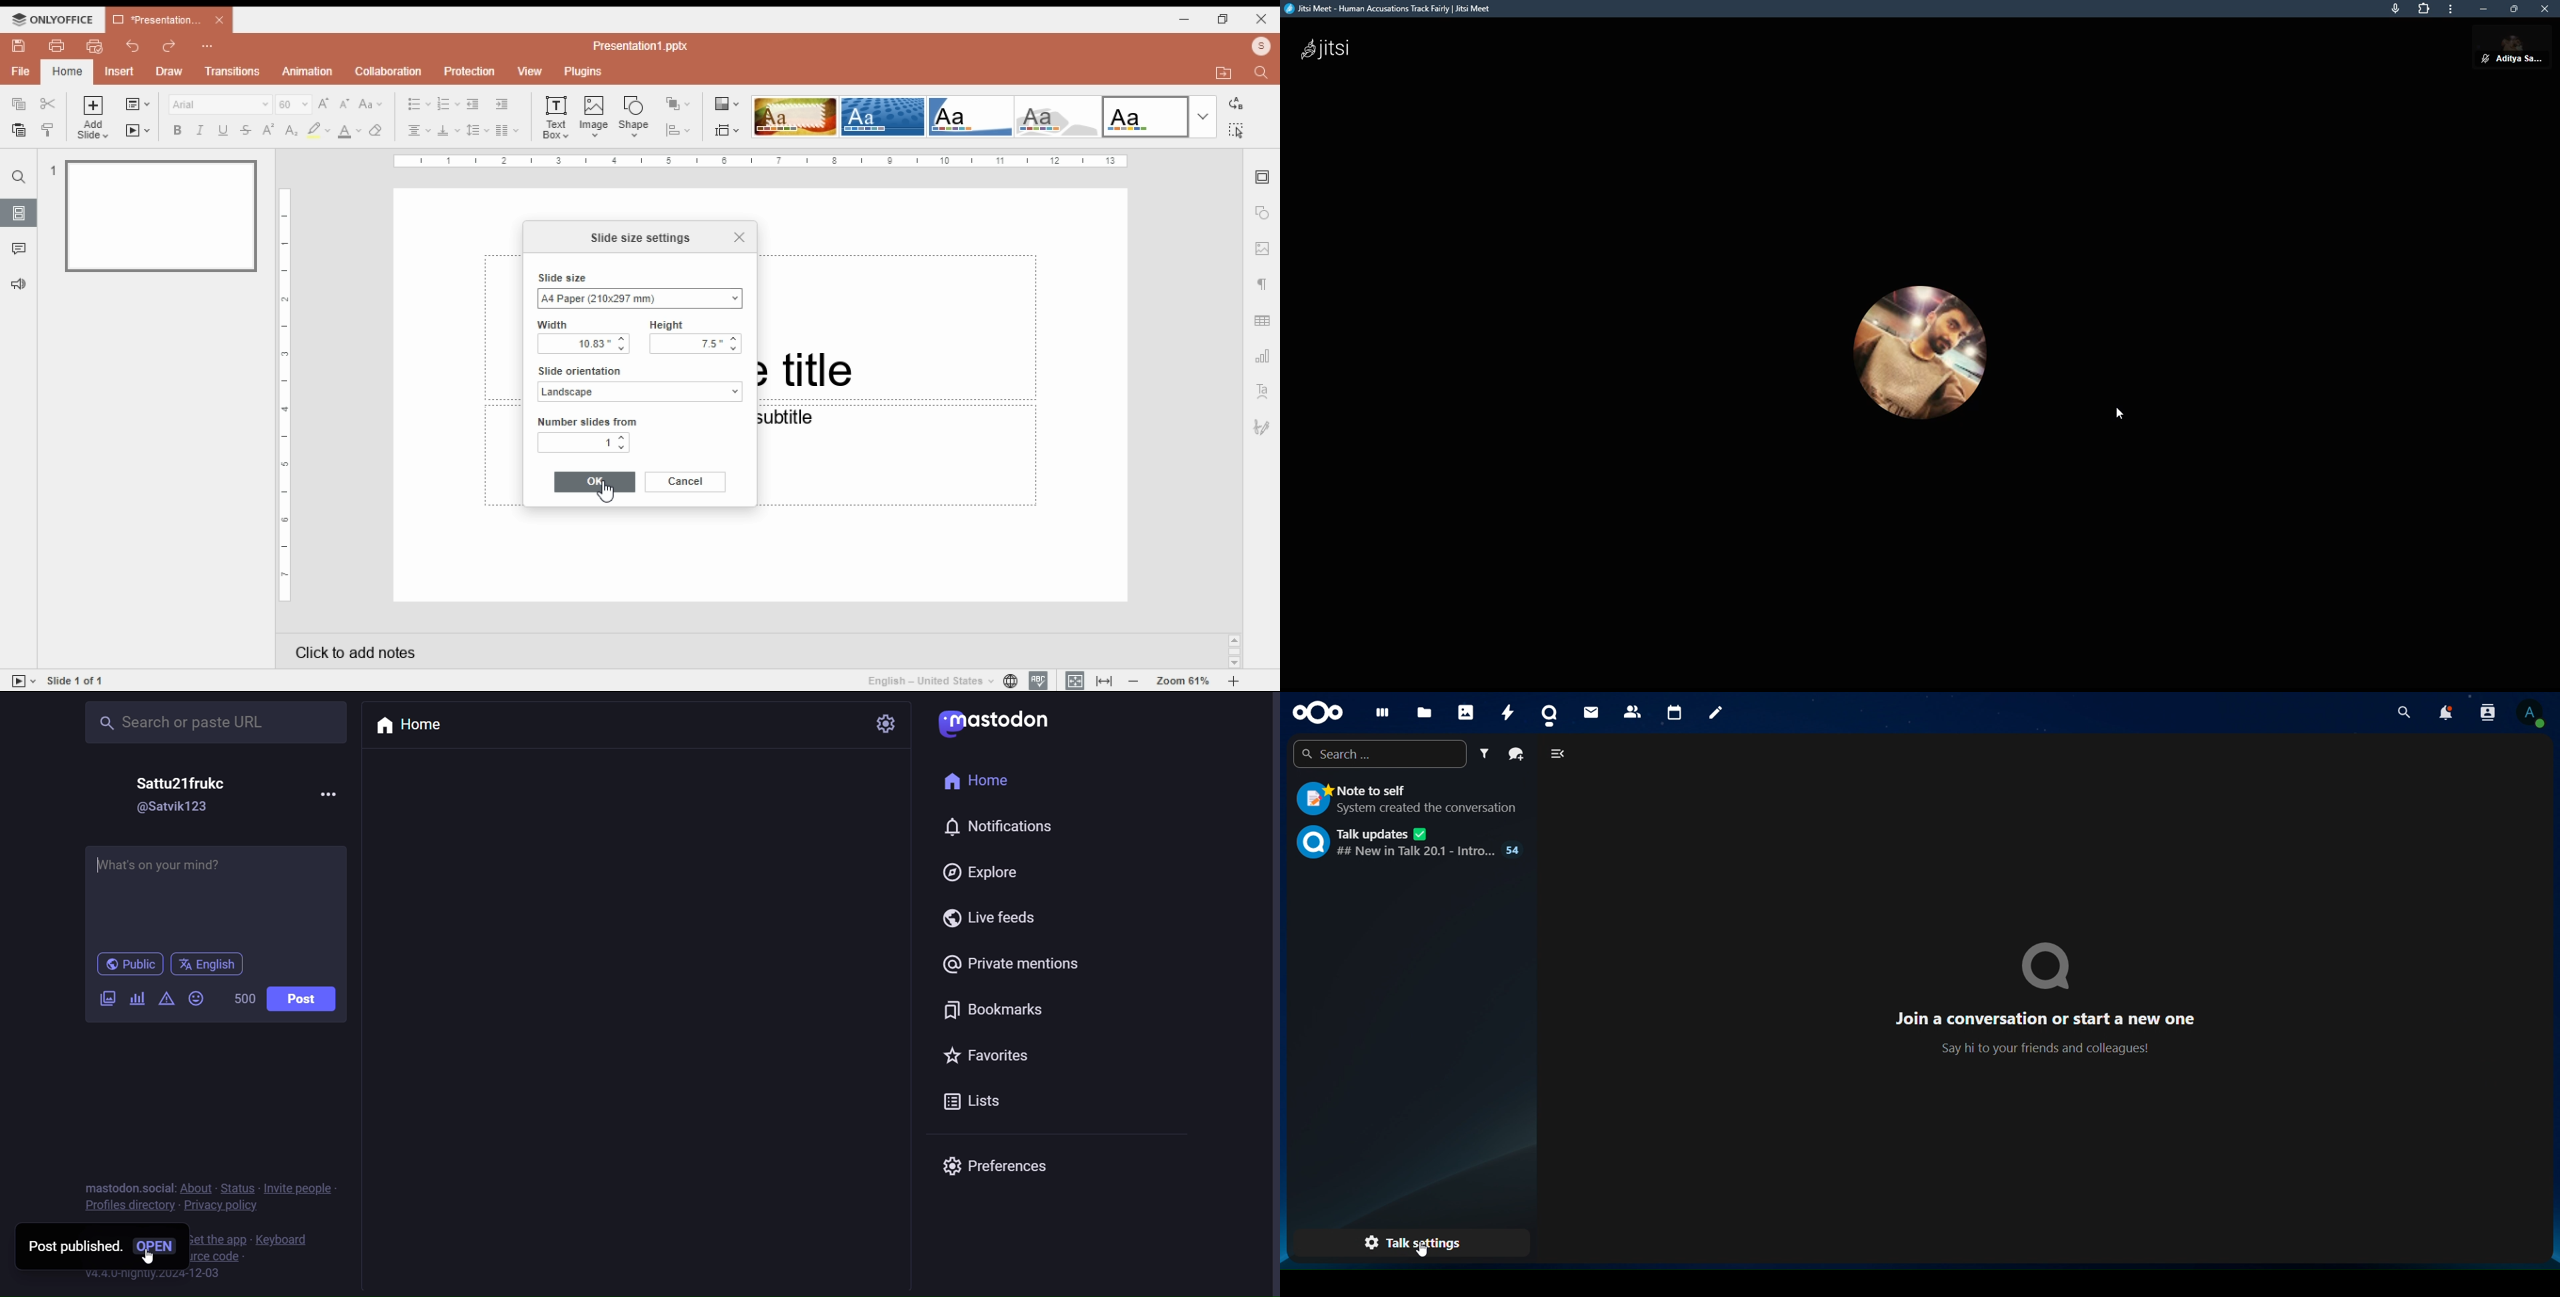 The height and width of the screenshot is (1316, 2576). Describe the element at coordinates (1319, 712) in the screenshot. I see `logo` at that location.